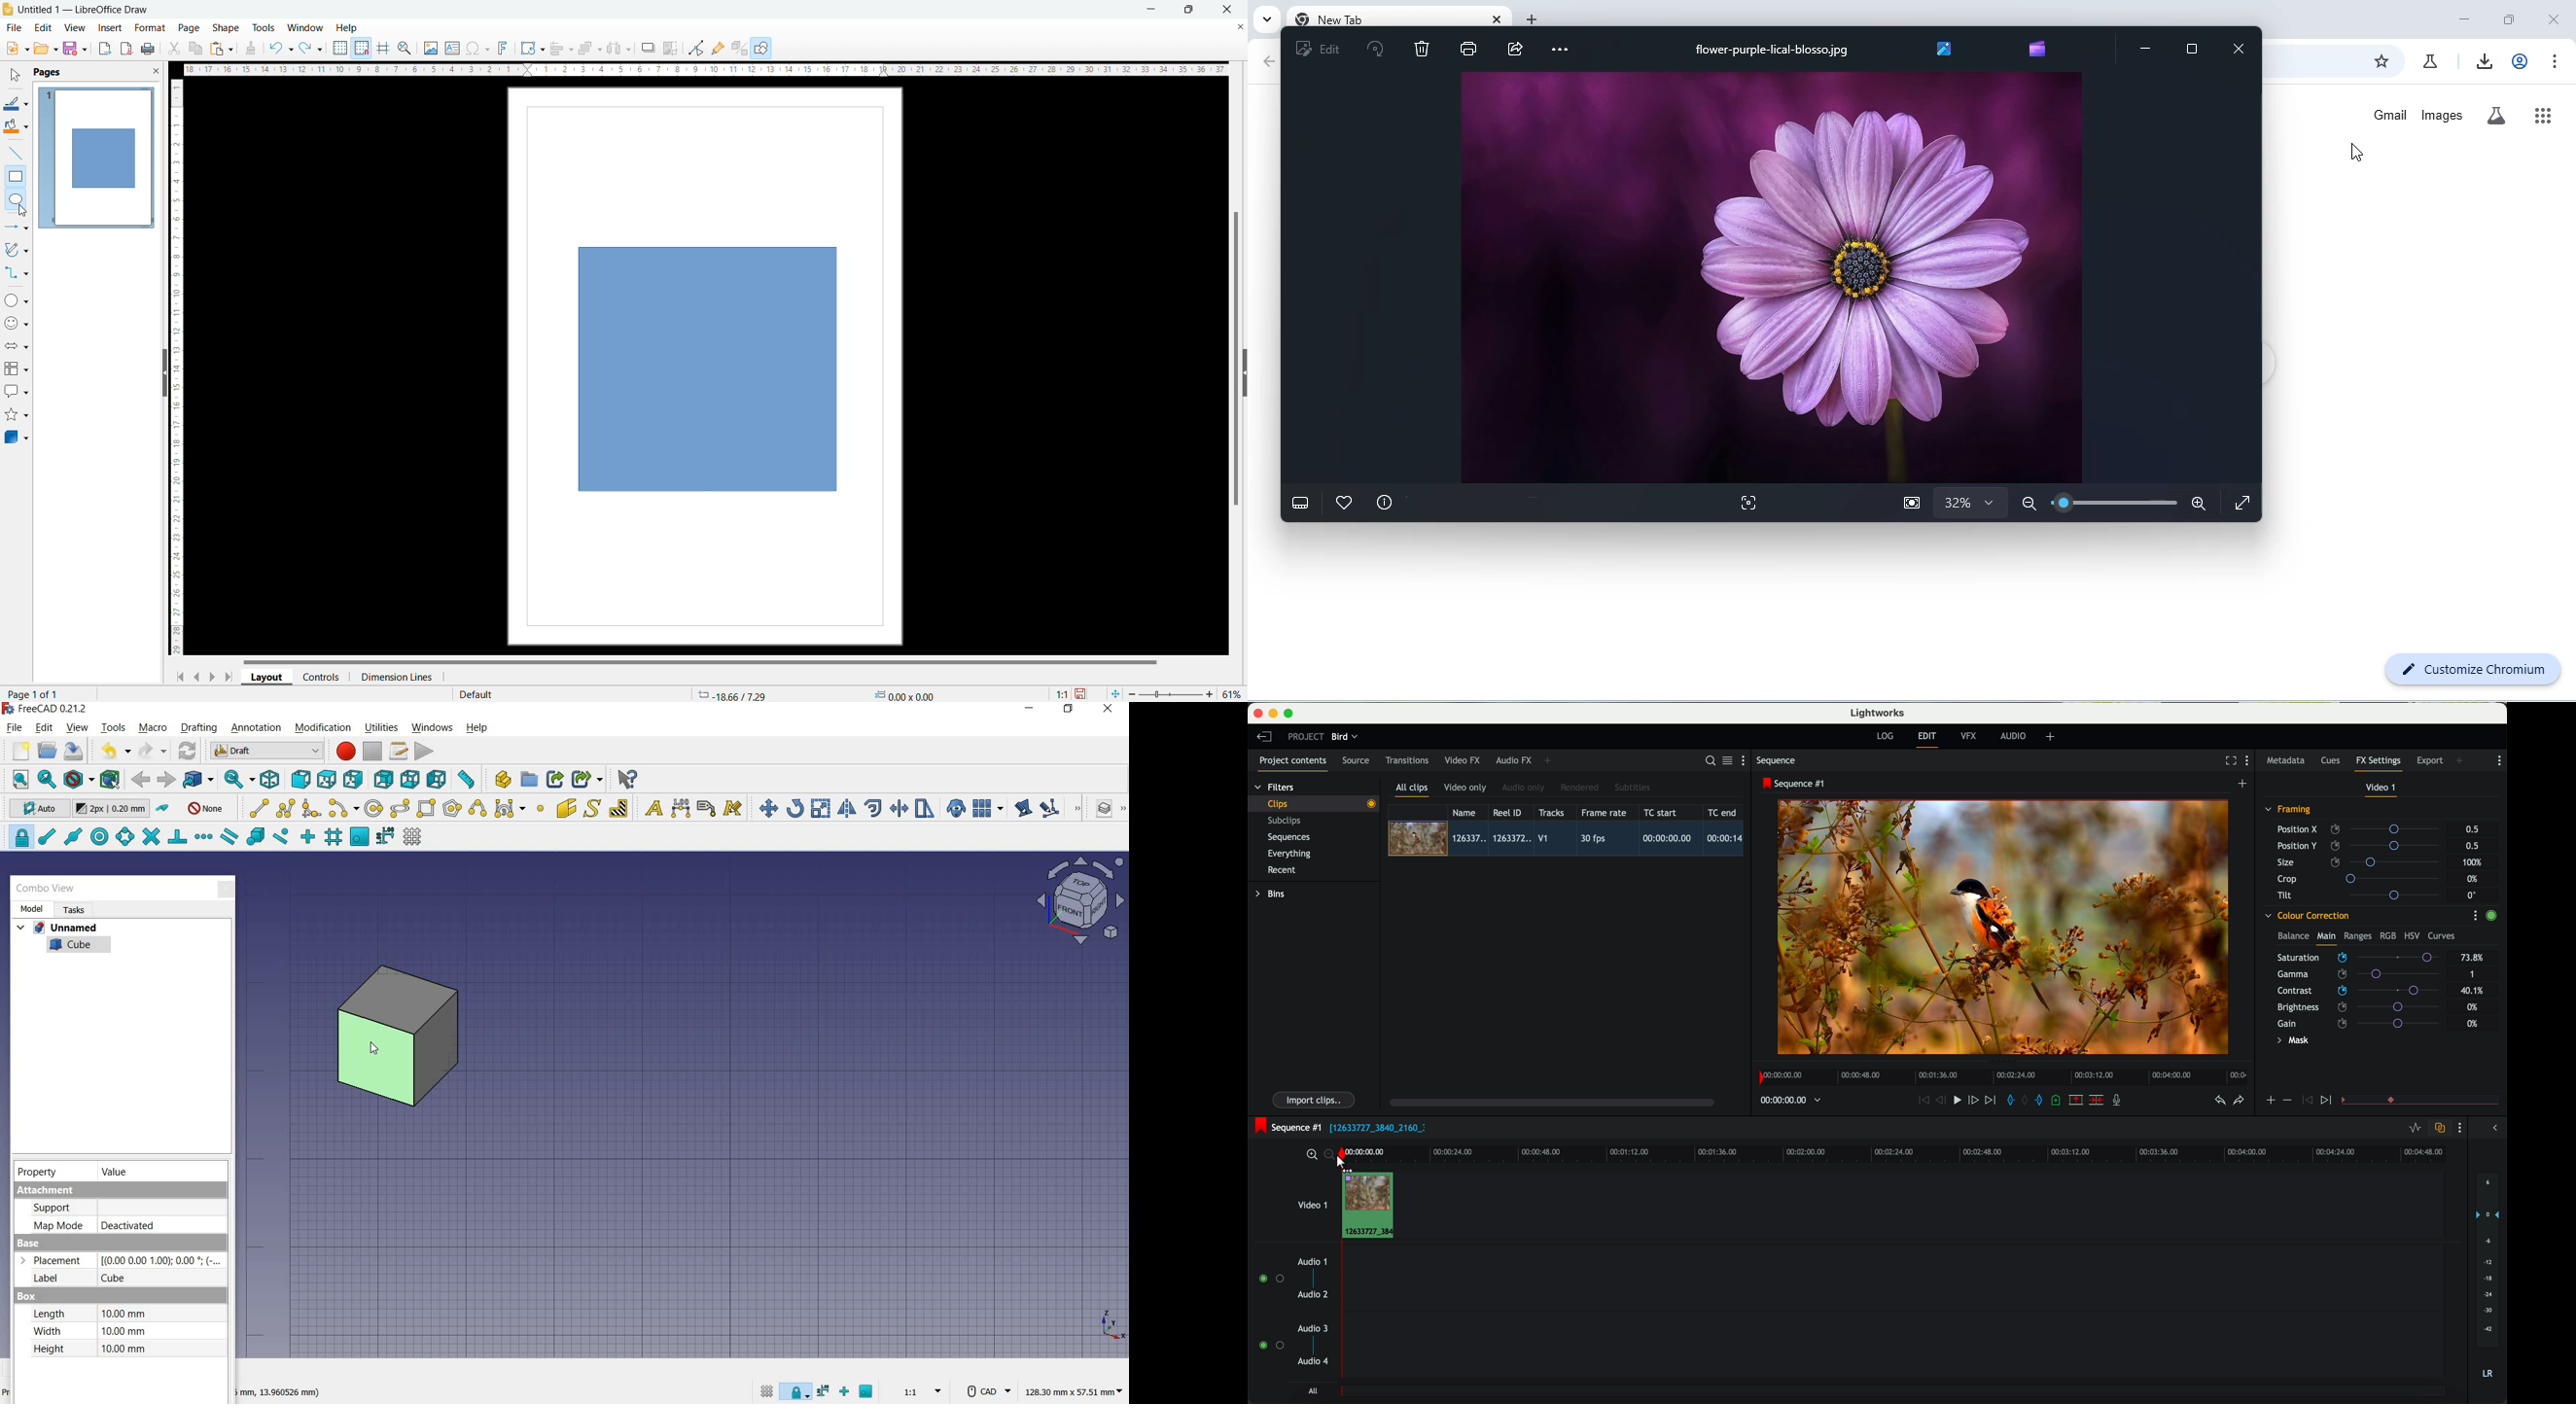 This screenshot has width=2576, height=1428. Describe the element at coordinates (371, 752) in the screenshot. I see `stop macro recording` at that location.